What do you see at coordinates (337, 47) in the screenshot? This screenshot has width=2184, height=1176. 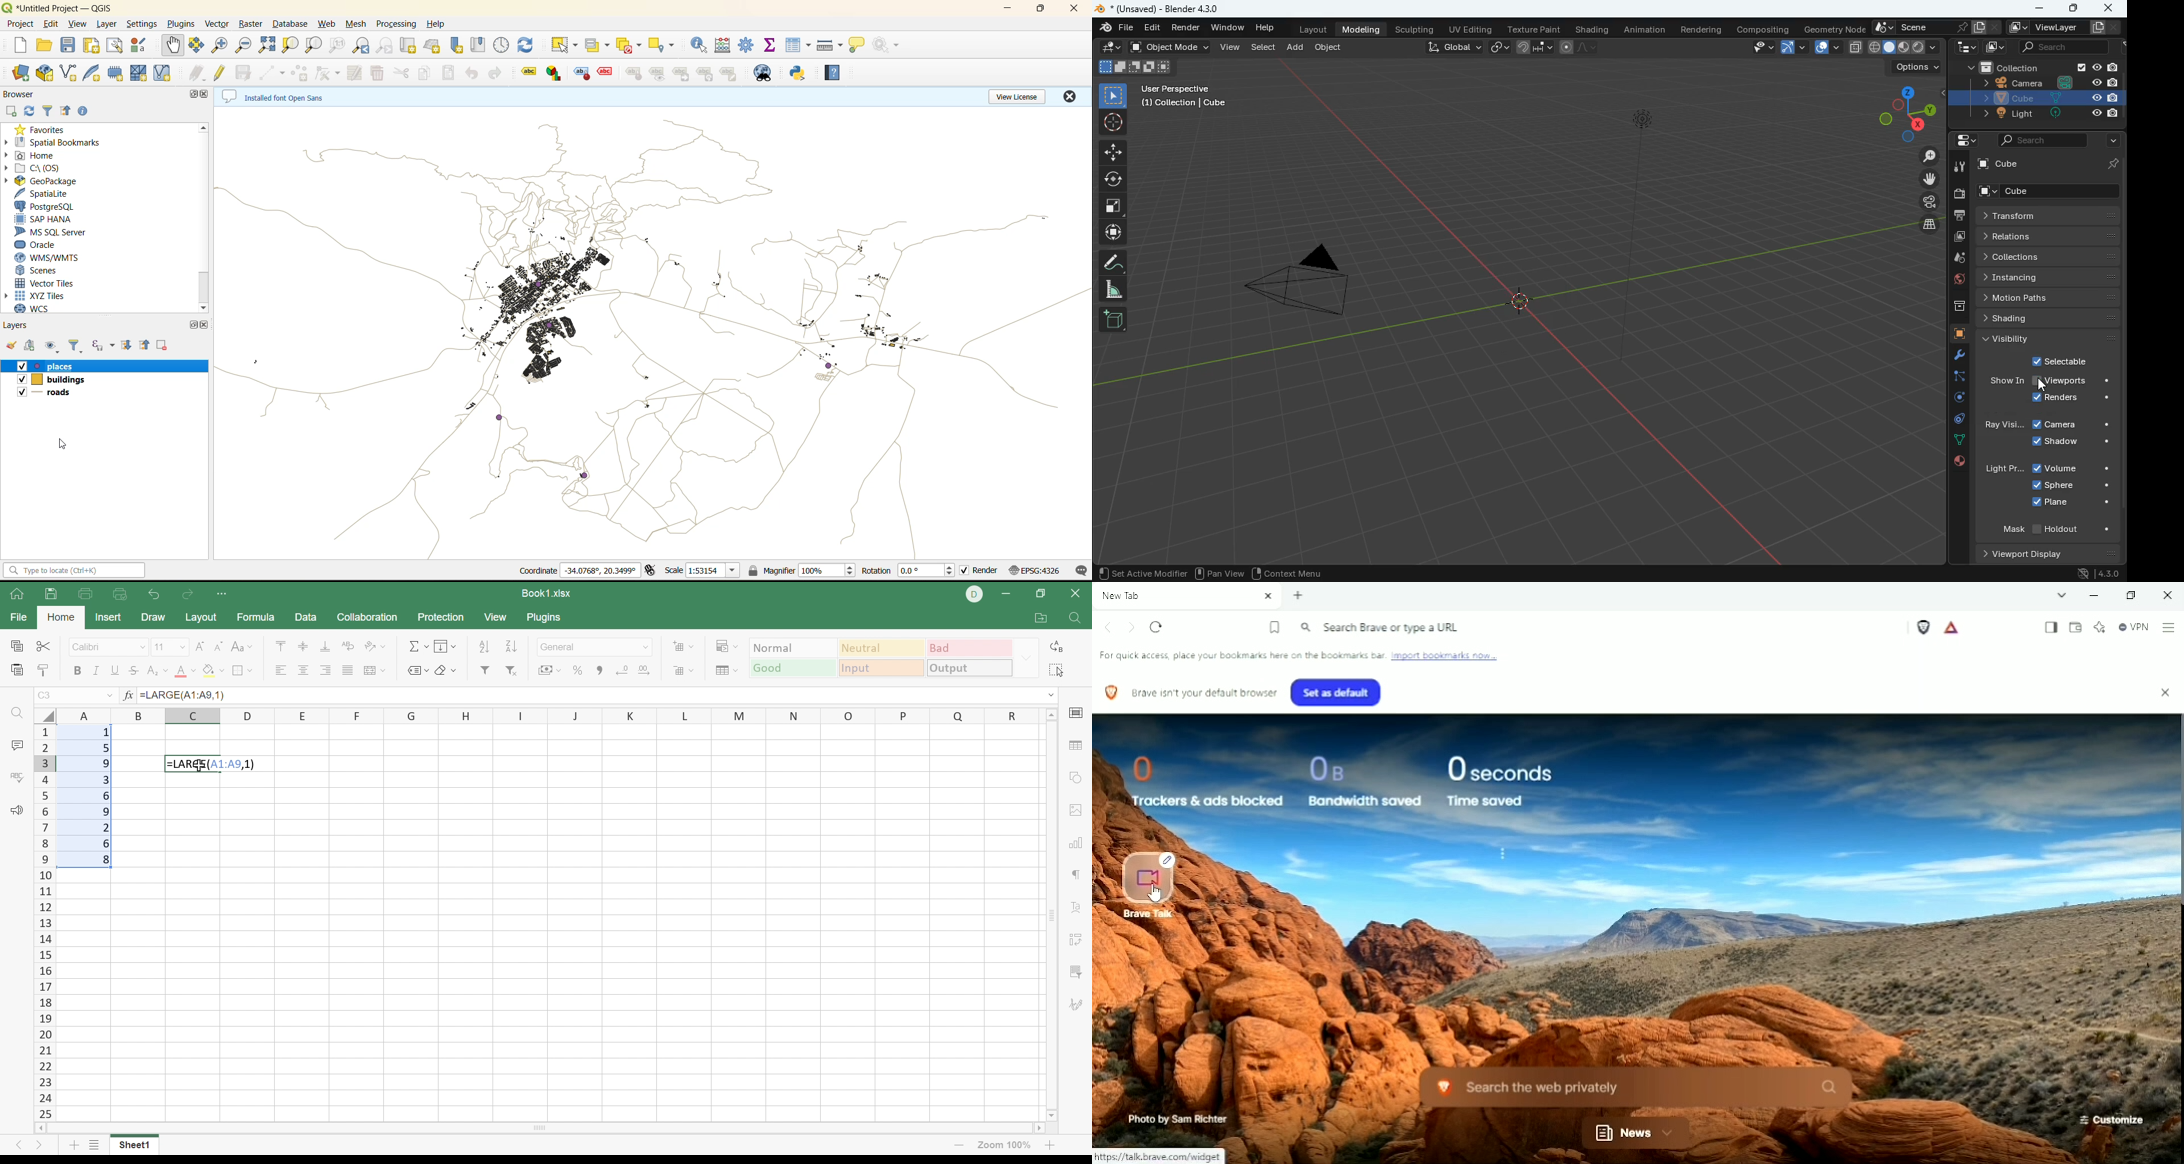 I see `zoom native` at bounding box center [337, 47].